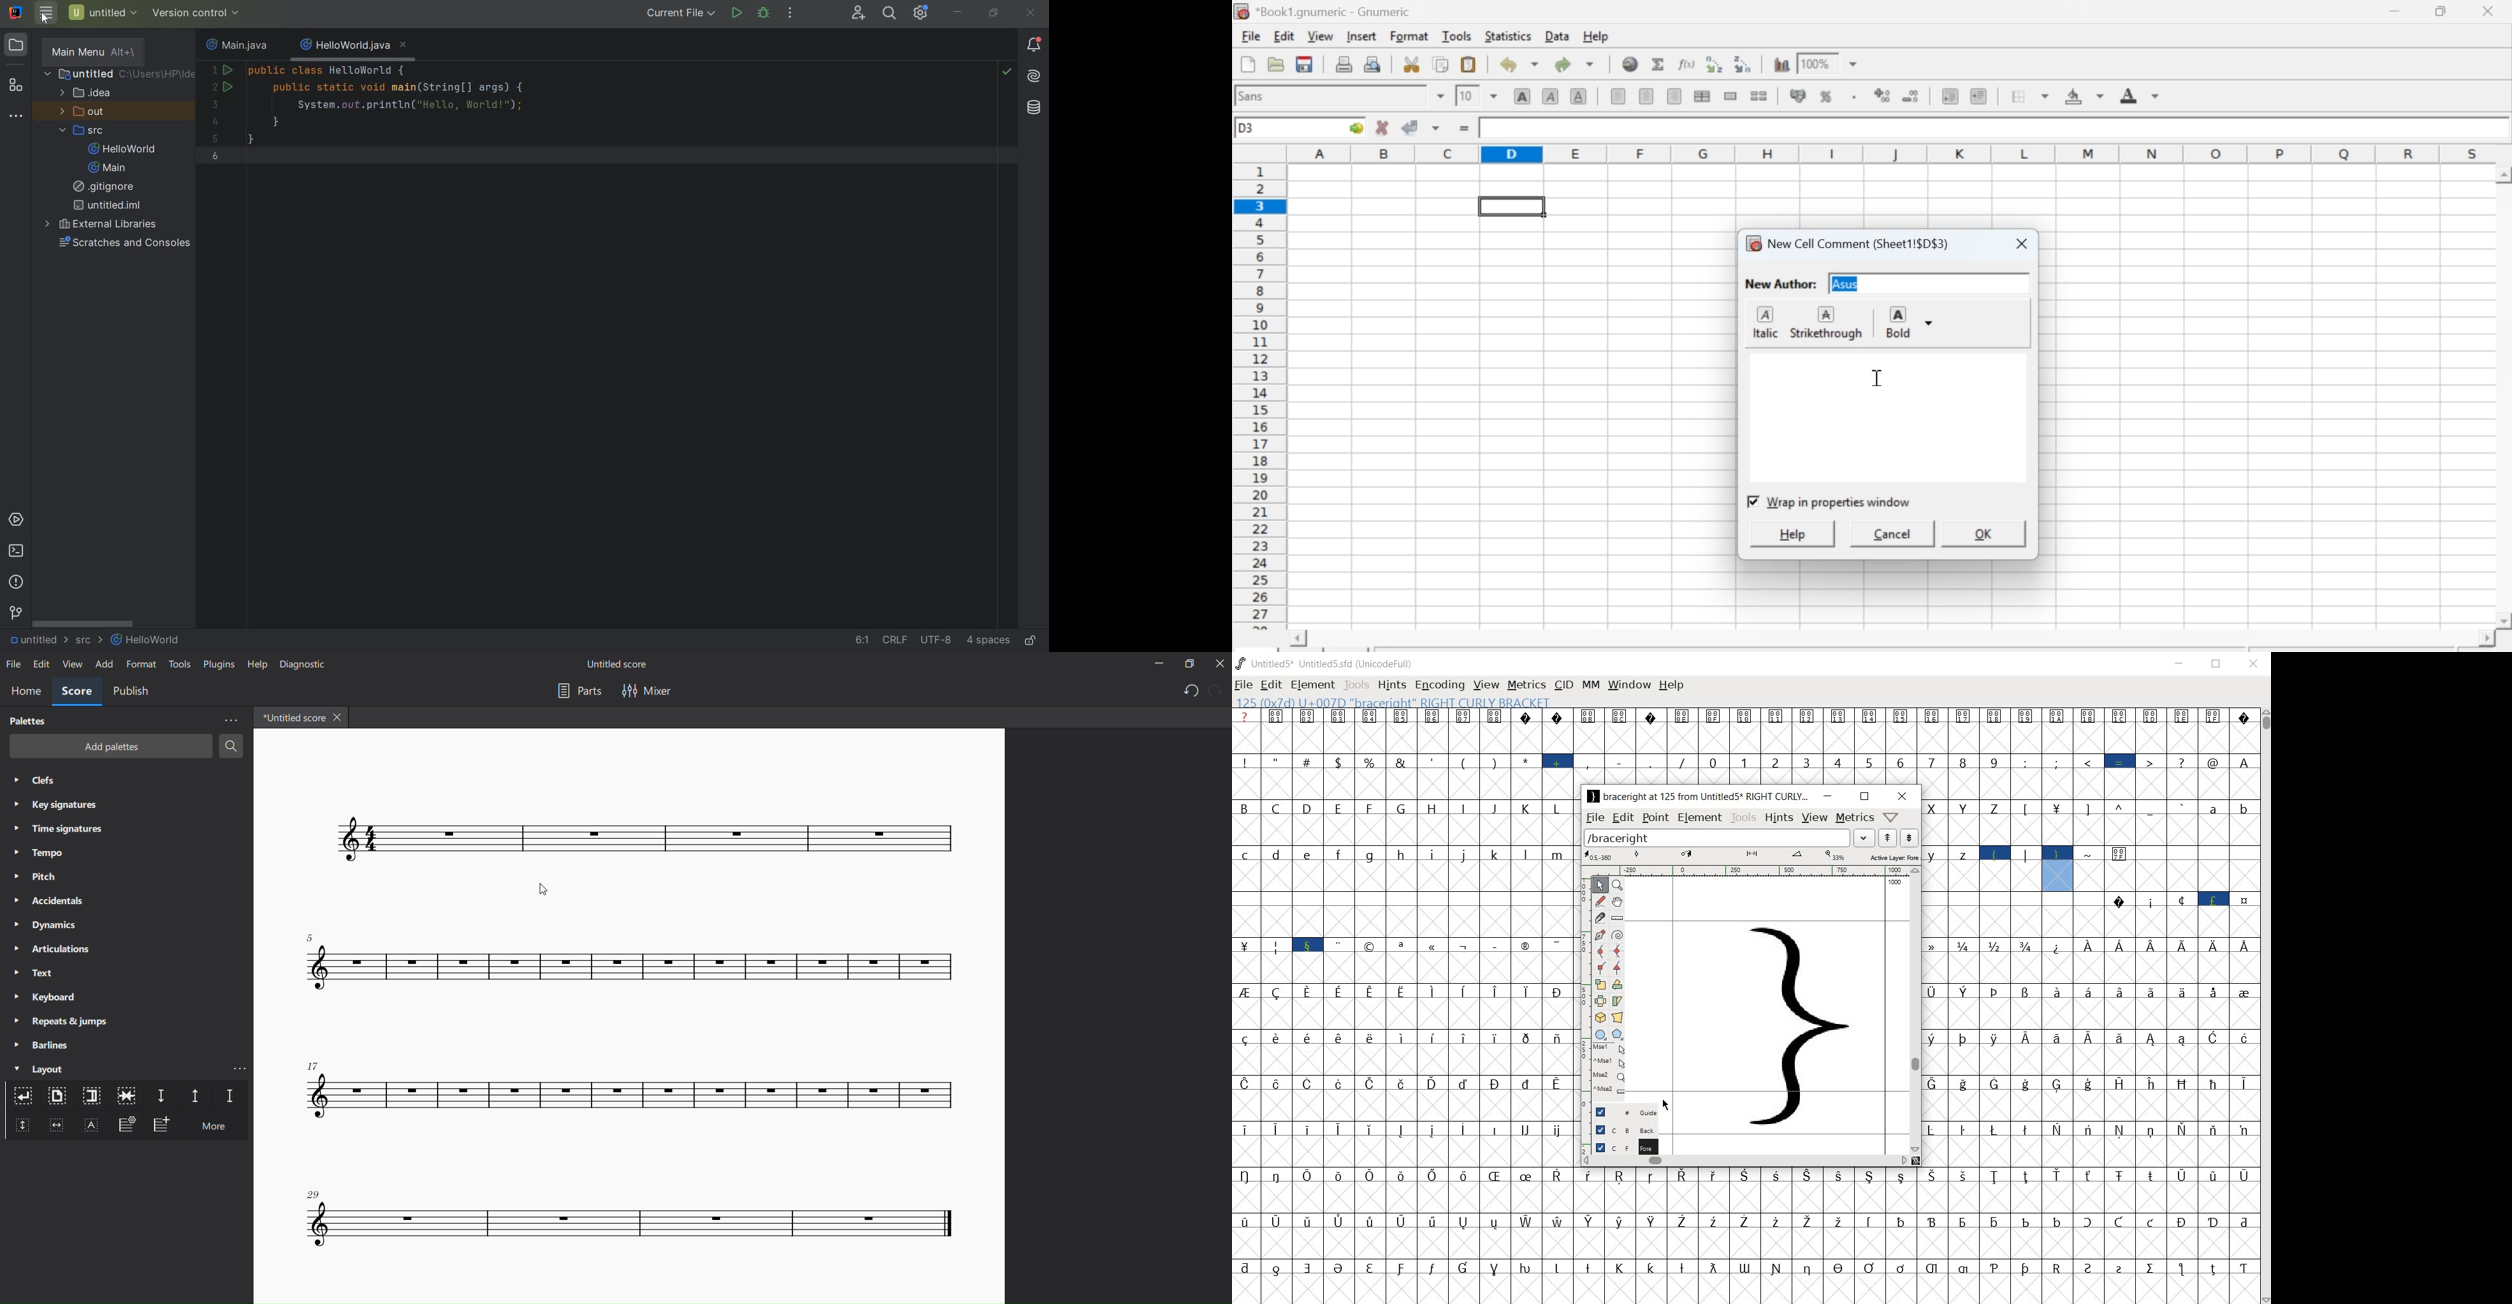  Describe the element at coordinates (16, 47) in the screenshot. I see `PROJECT folder` at that location.